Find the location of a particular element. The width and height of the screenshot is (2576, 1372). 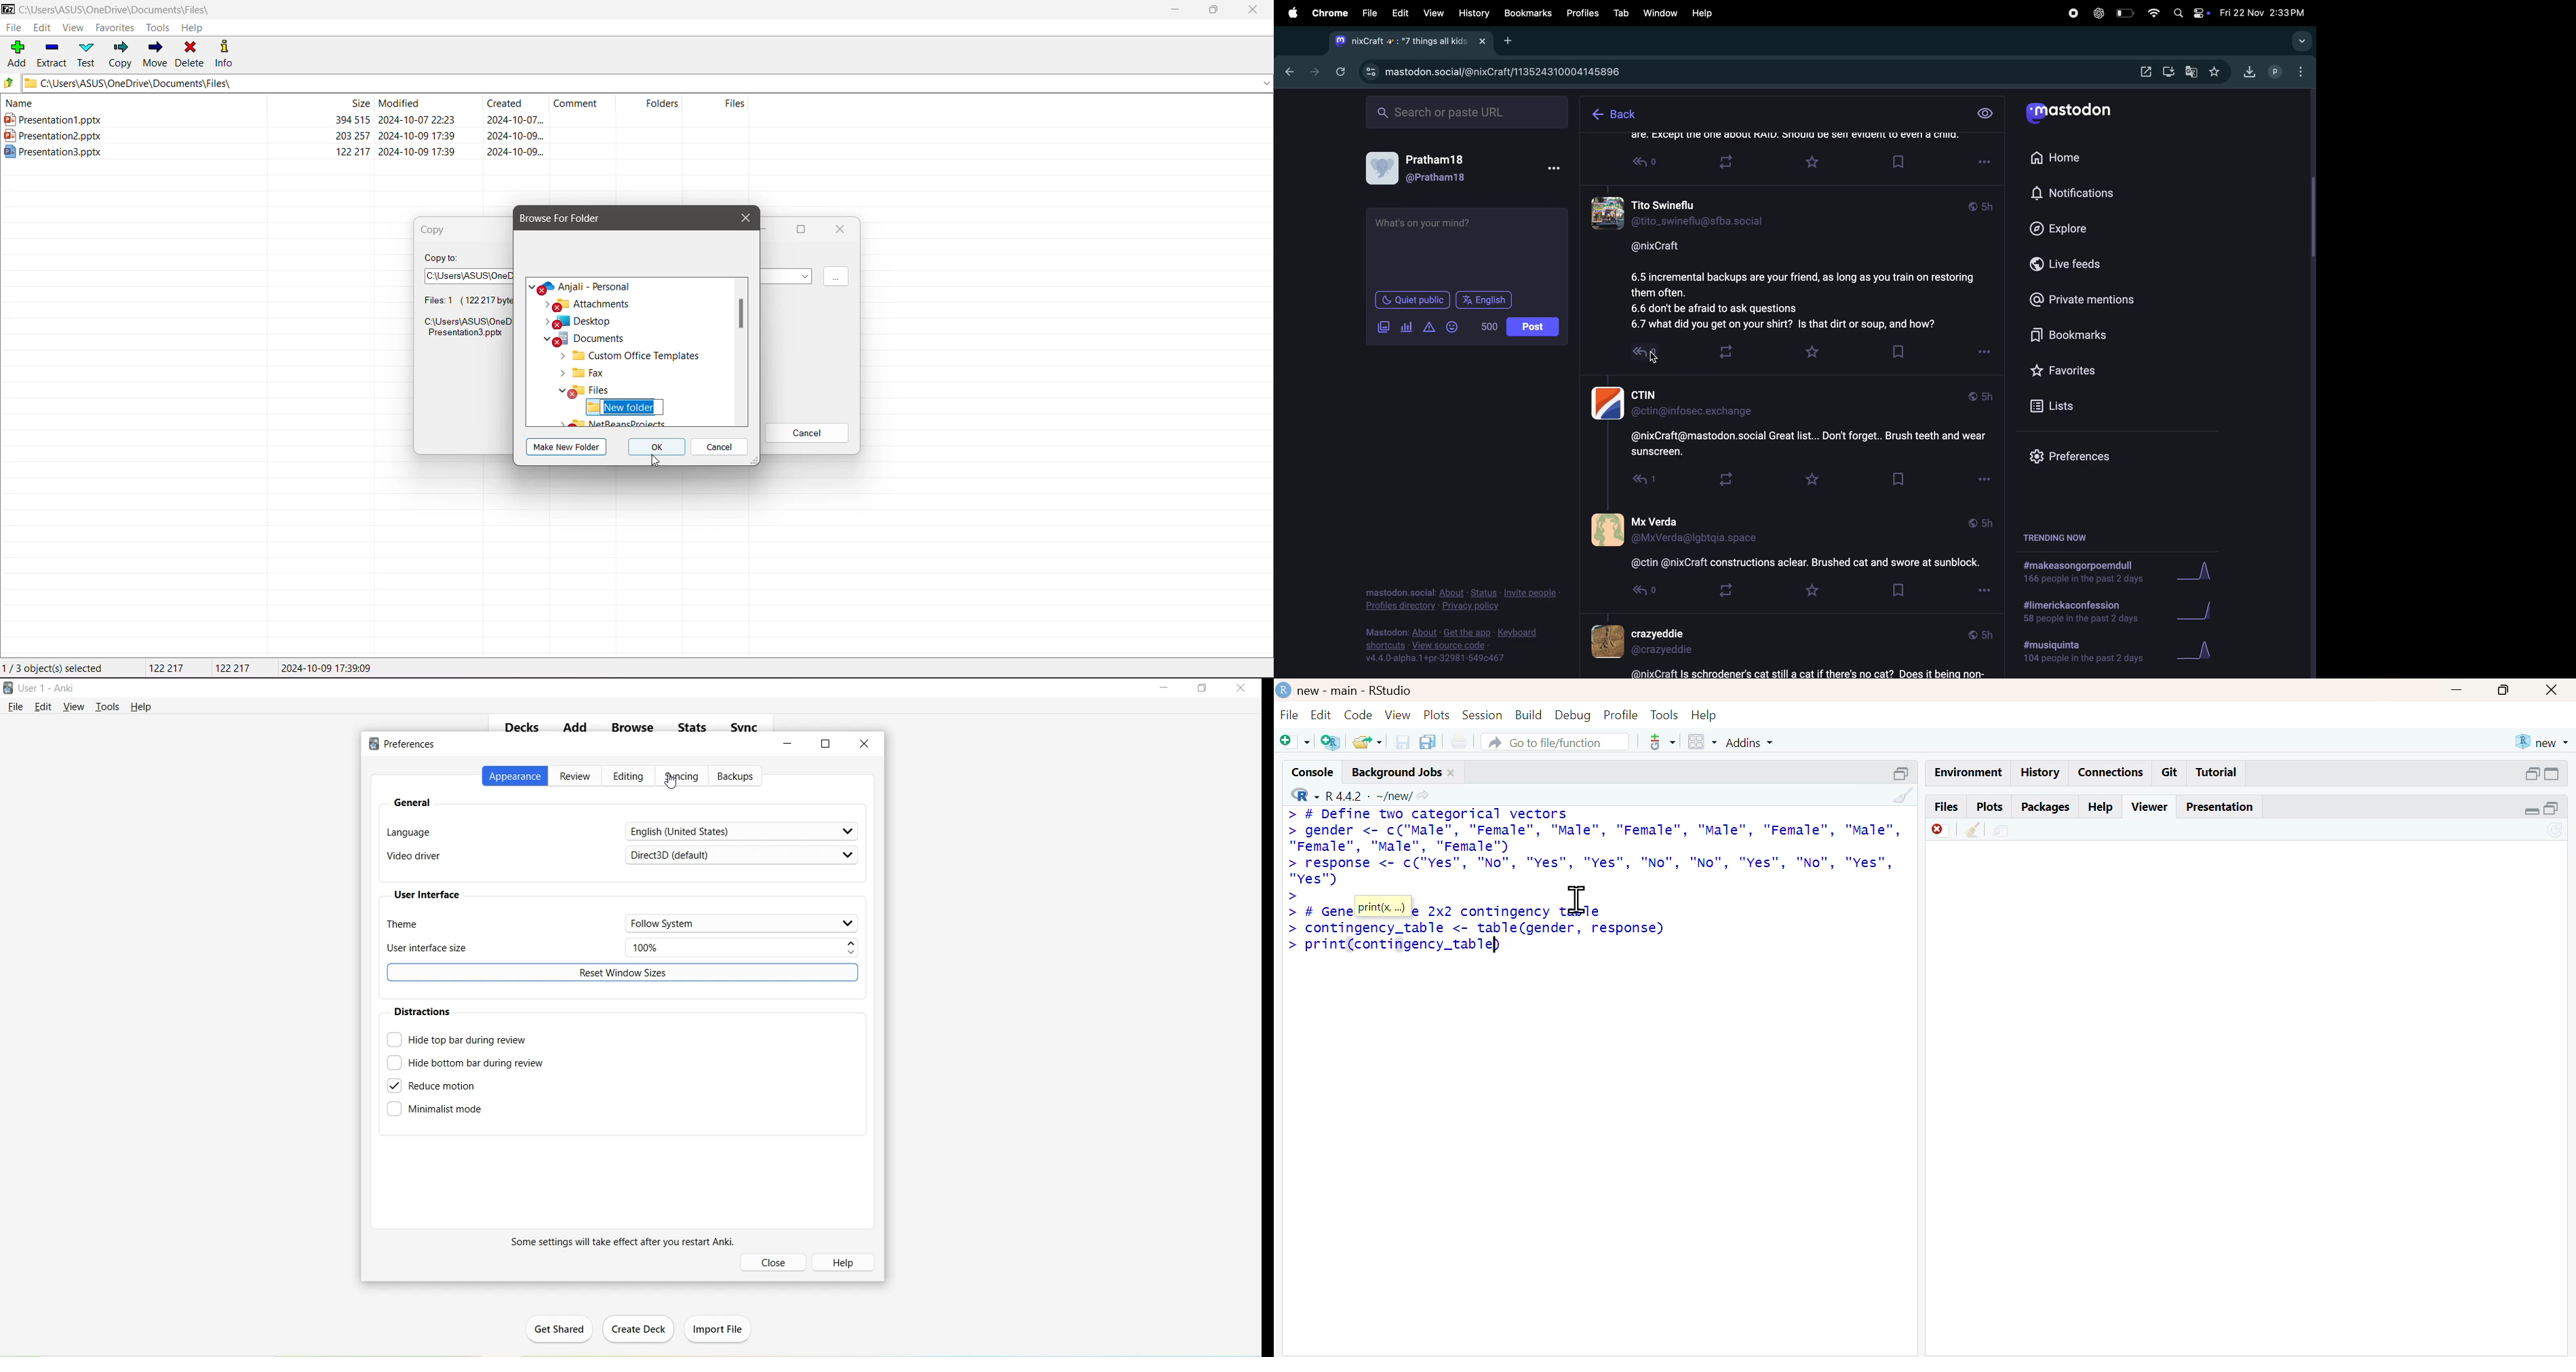

Hide bottom bar during review is located at coordinates (466, 1063).